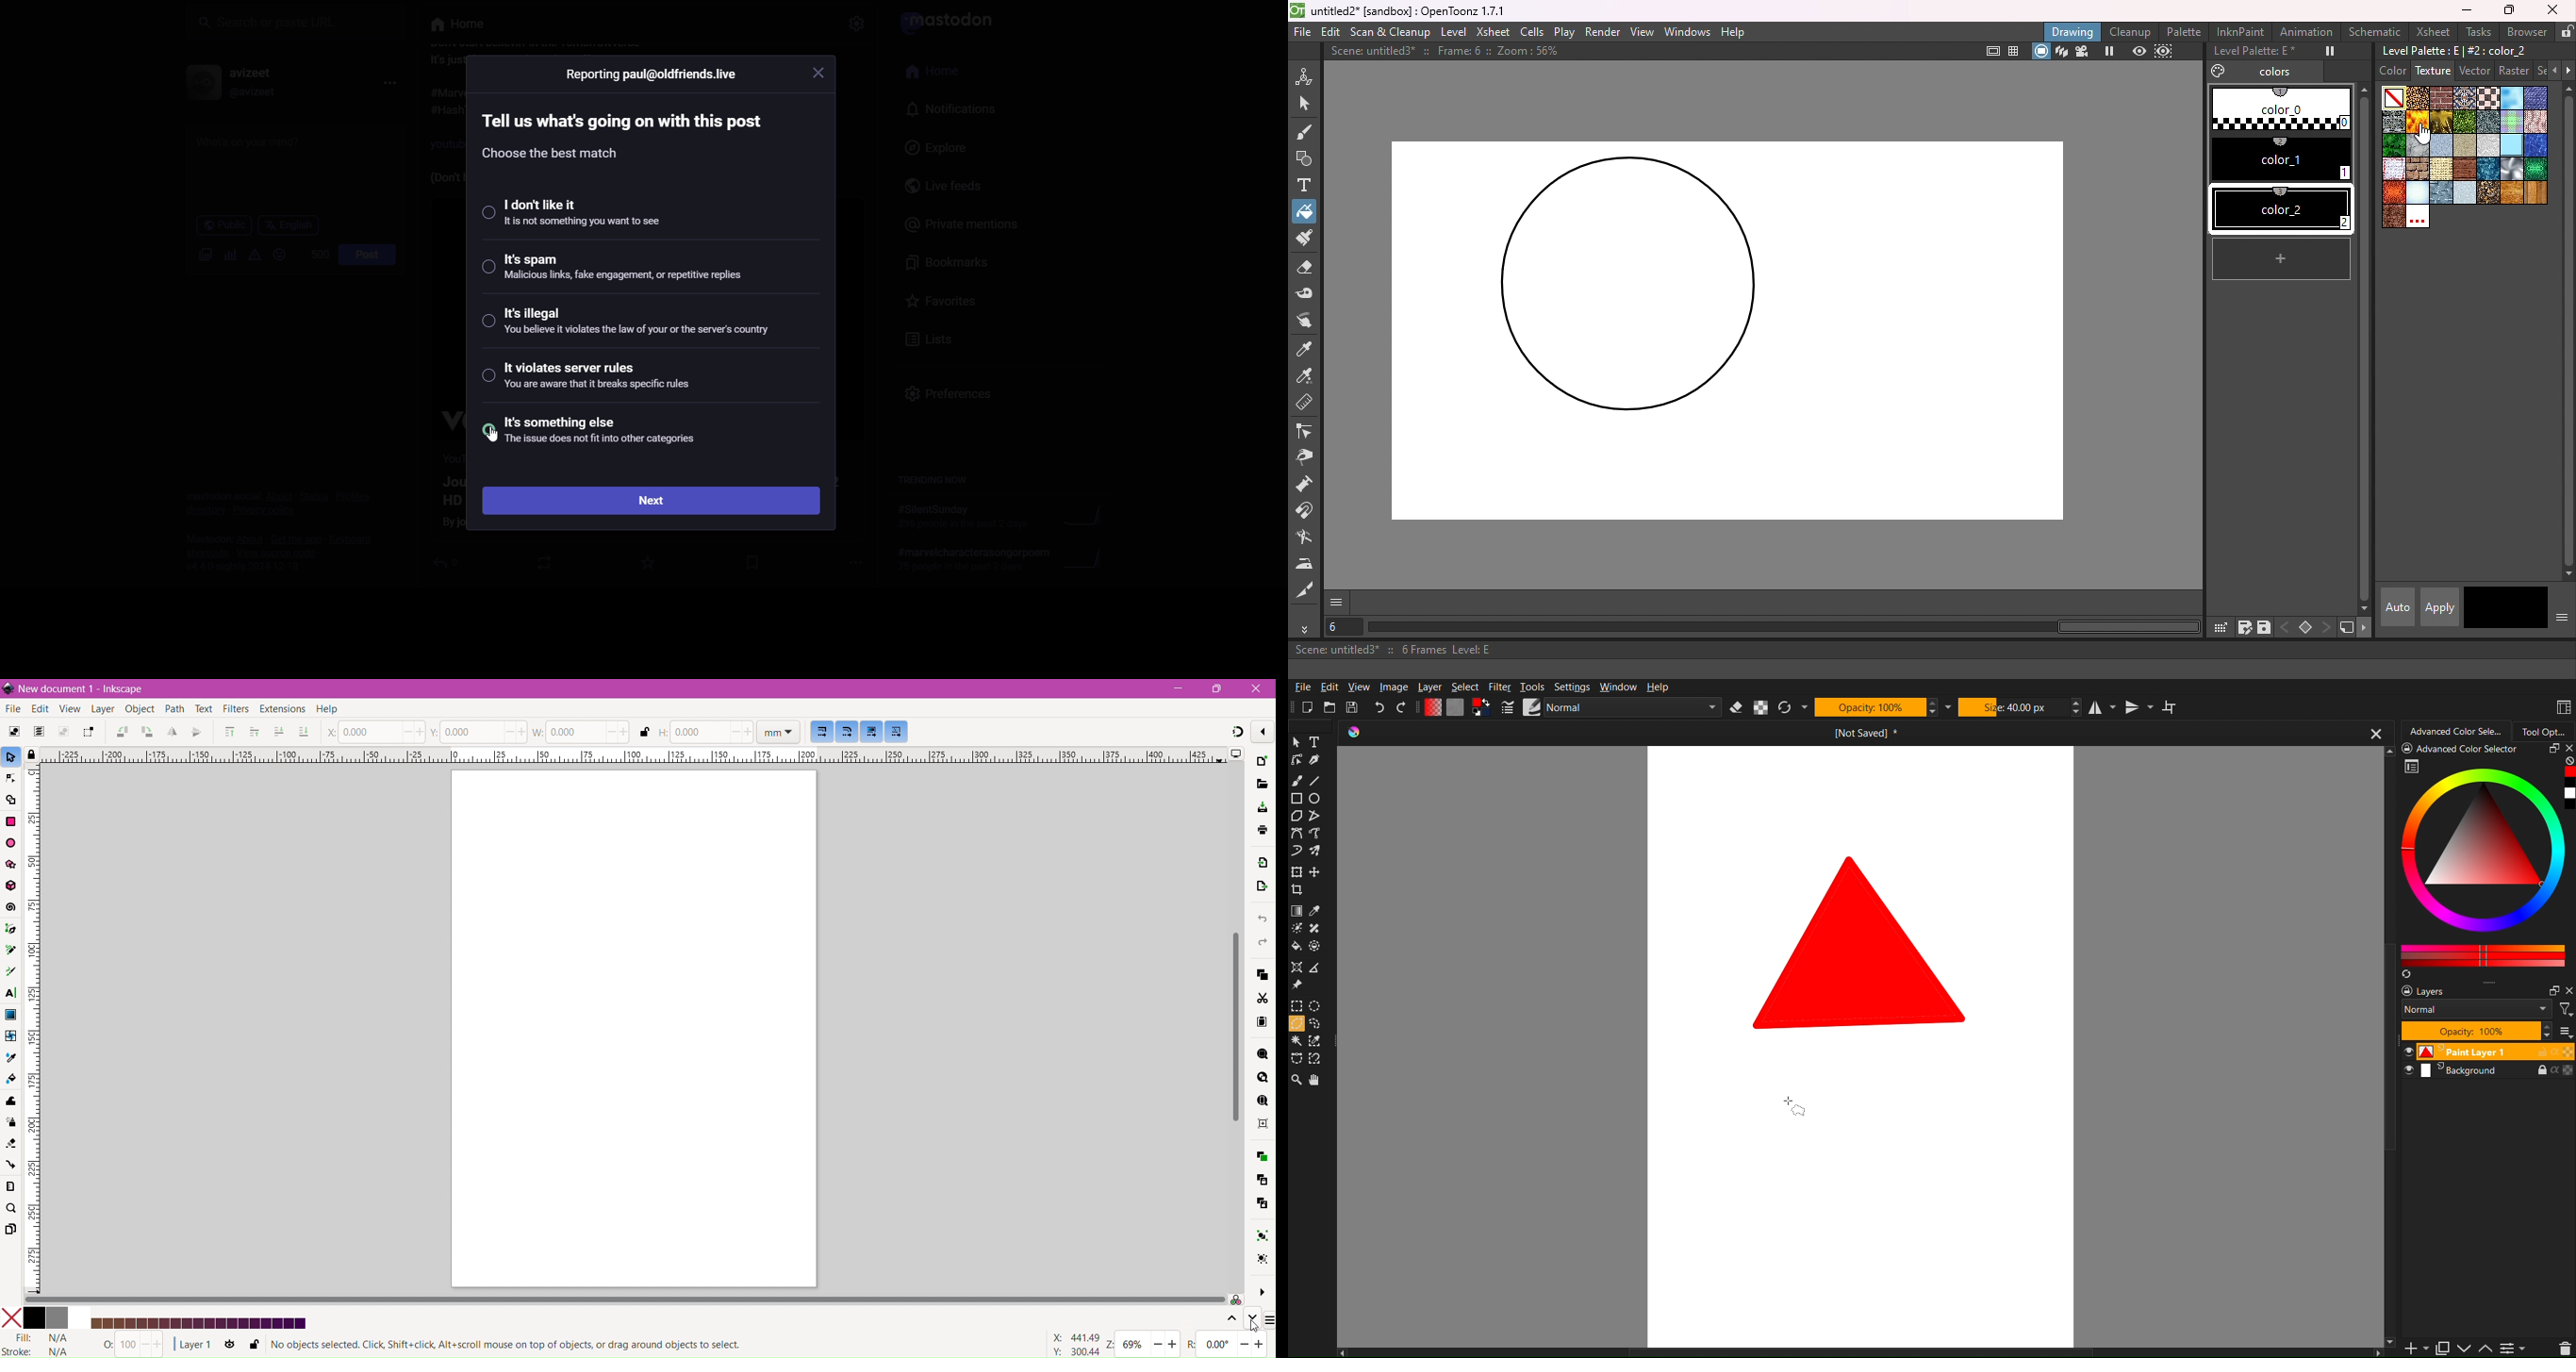 This screenshot has width=2576, height=1372. What do you see at coordinates (2137, 51) in the screenshot?
I see `Preview` at bounding box center [2137, 51].